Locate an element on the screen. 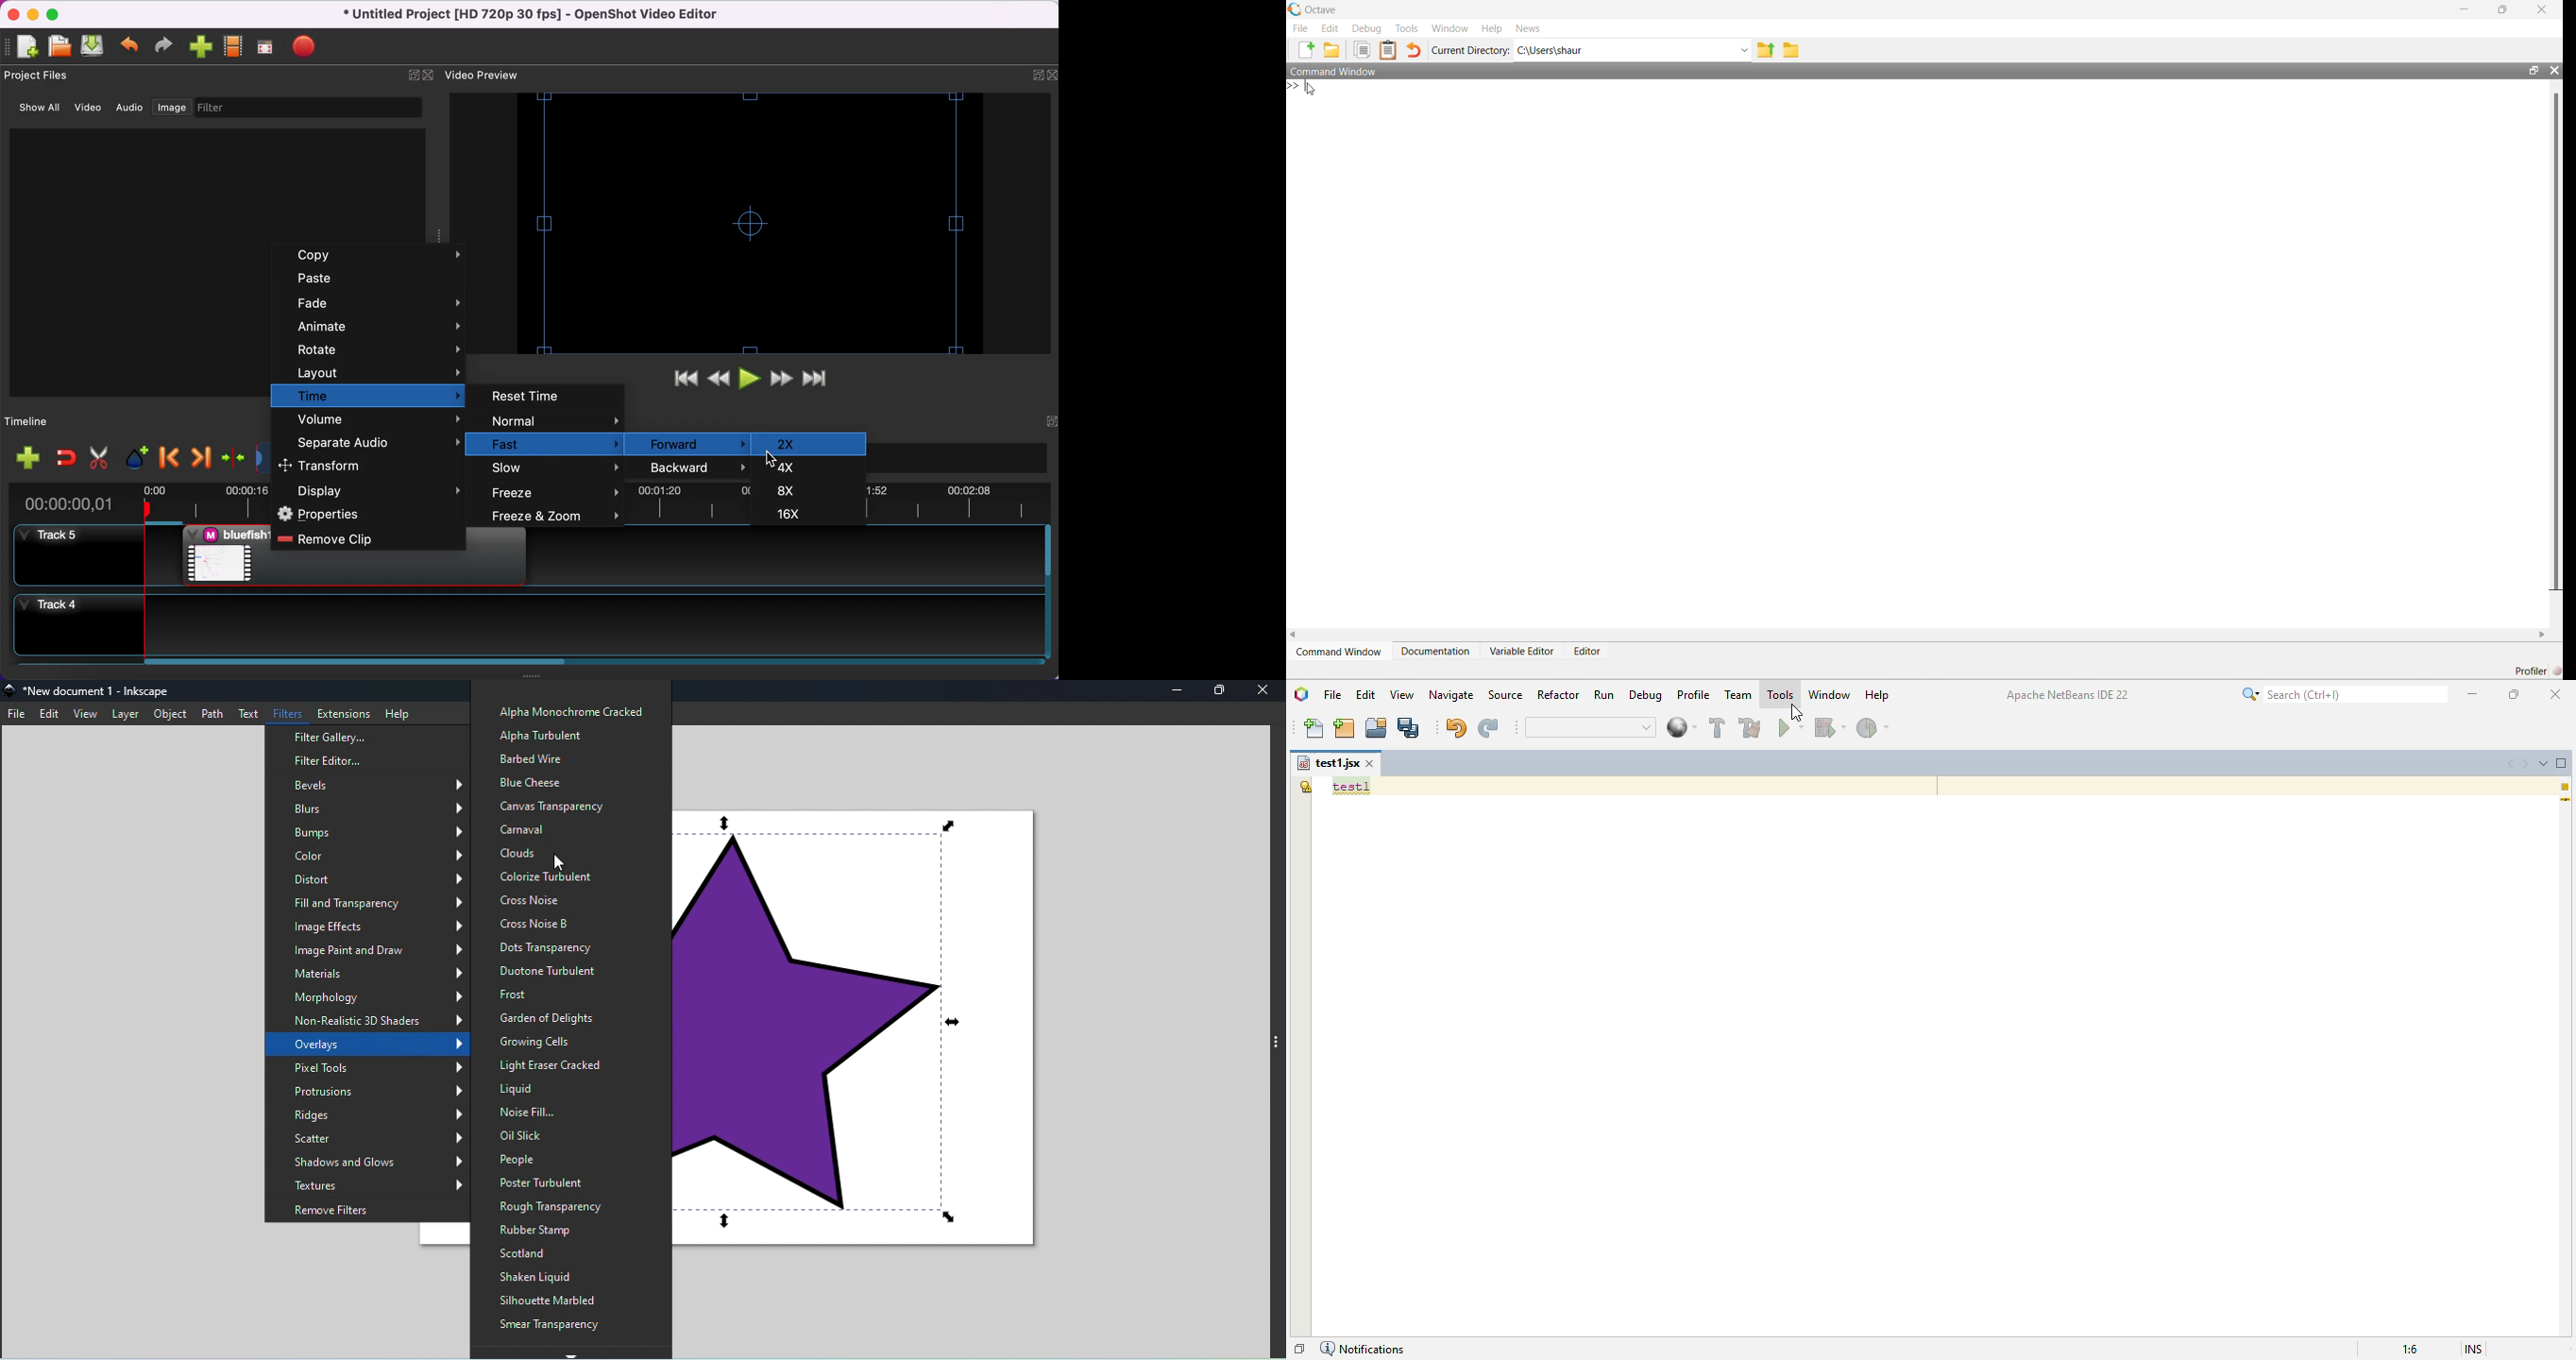  scroll documents right is located at coordinates (2528, 764).